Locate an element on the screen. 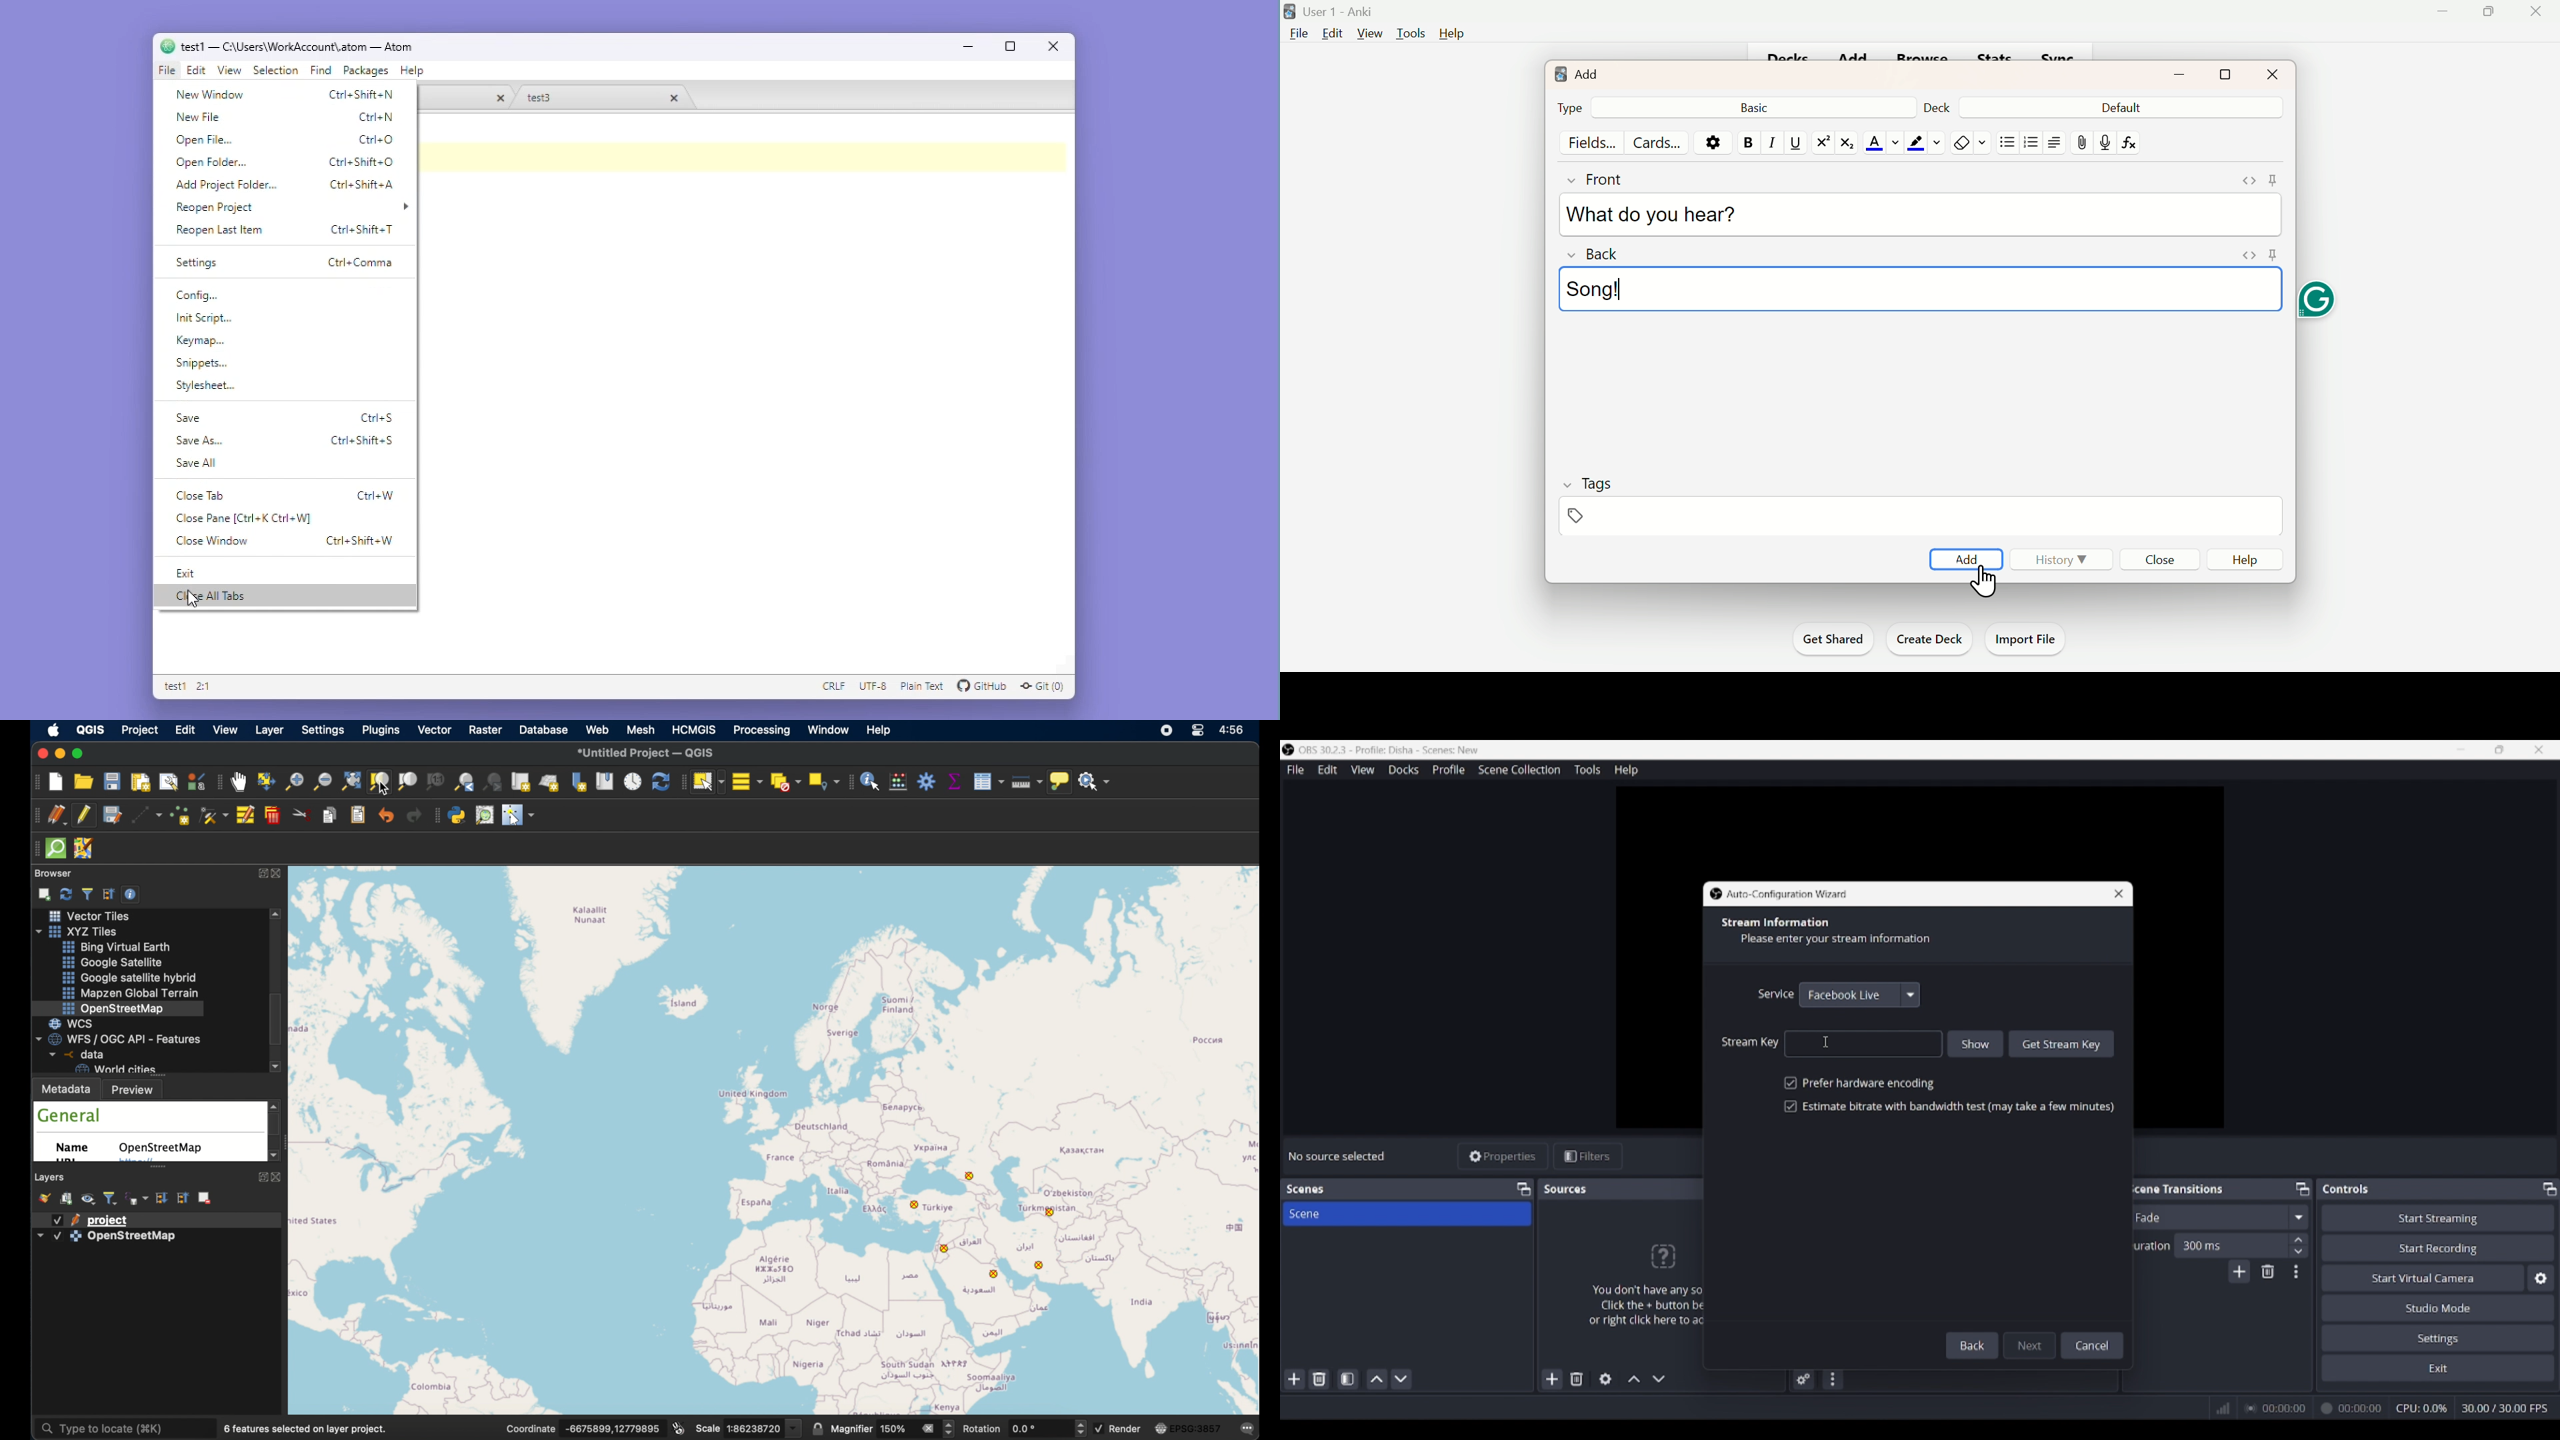 The image size is (2576, 1456). Move source up is located at coordinates (1634, 1379).